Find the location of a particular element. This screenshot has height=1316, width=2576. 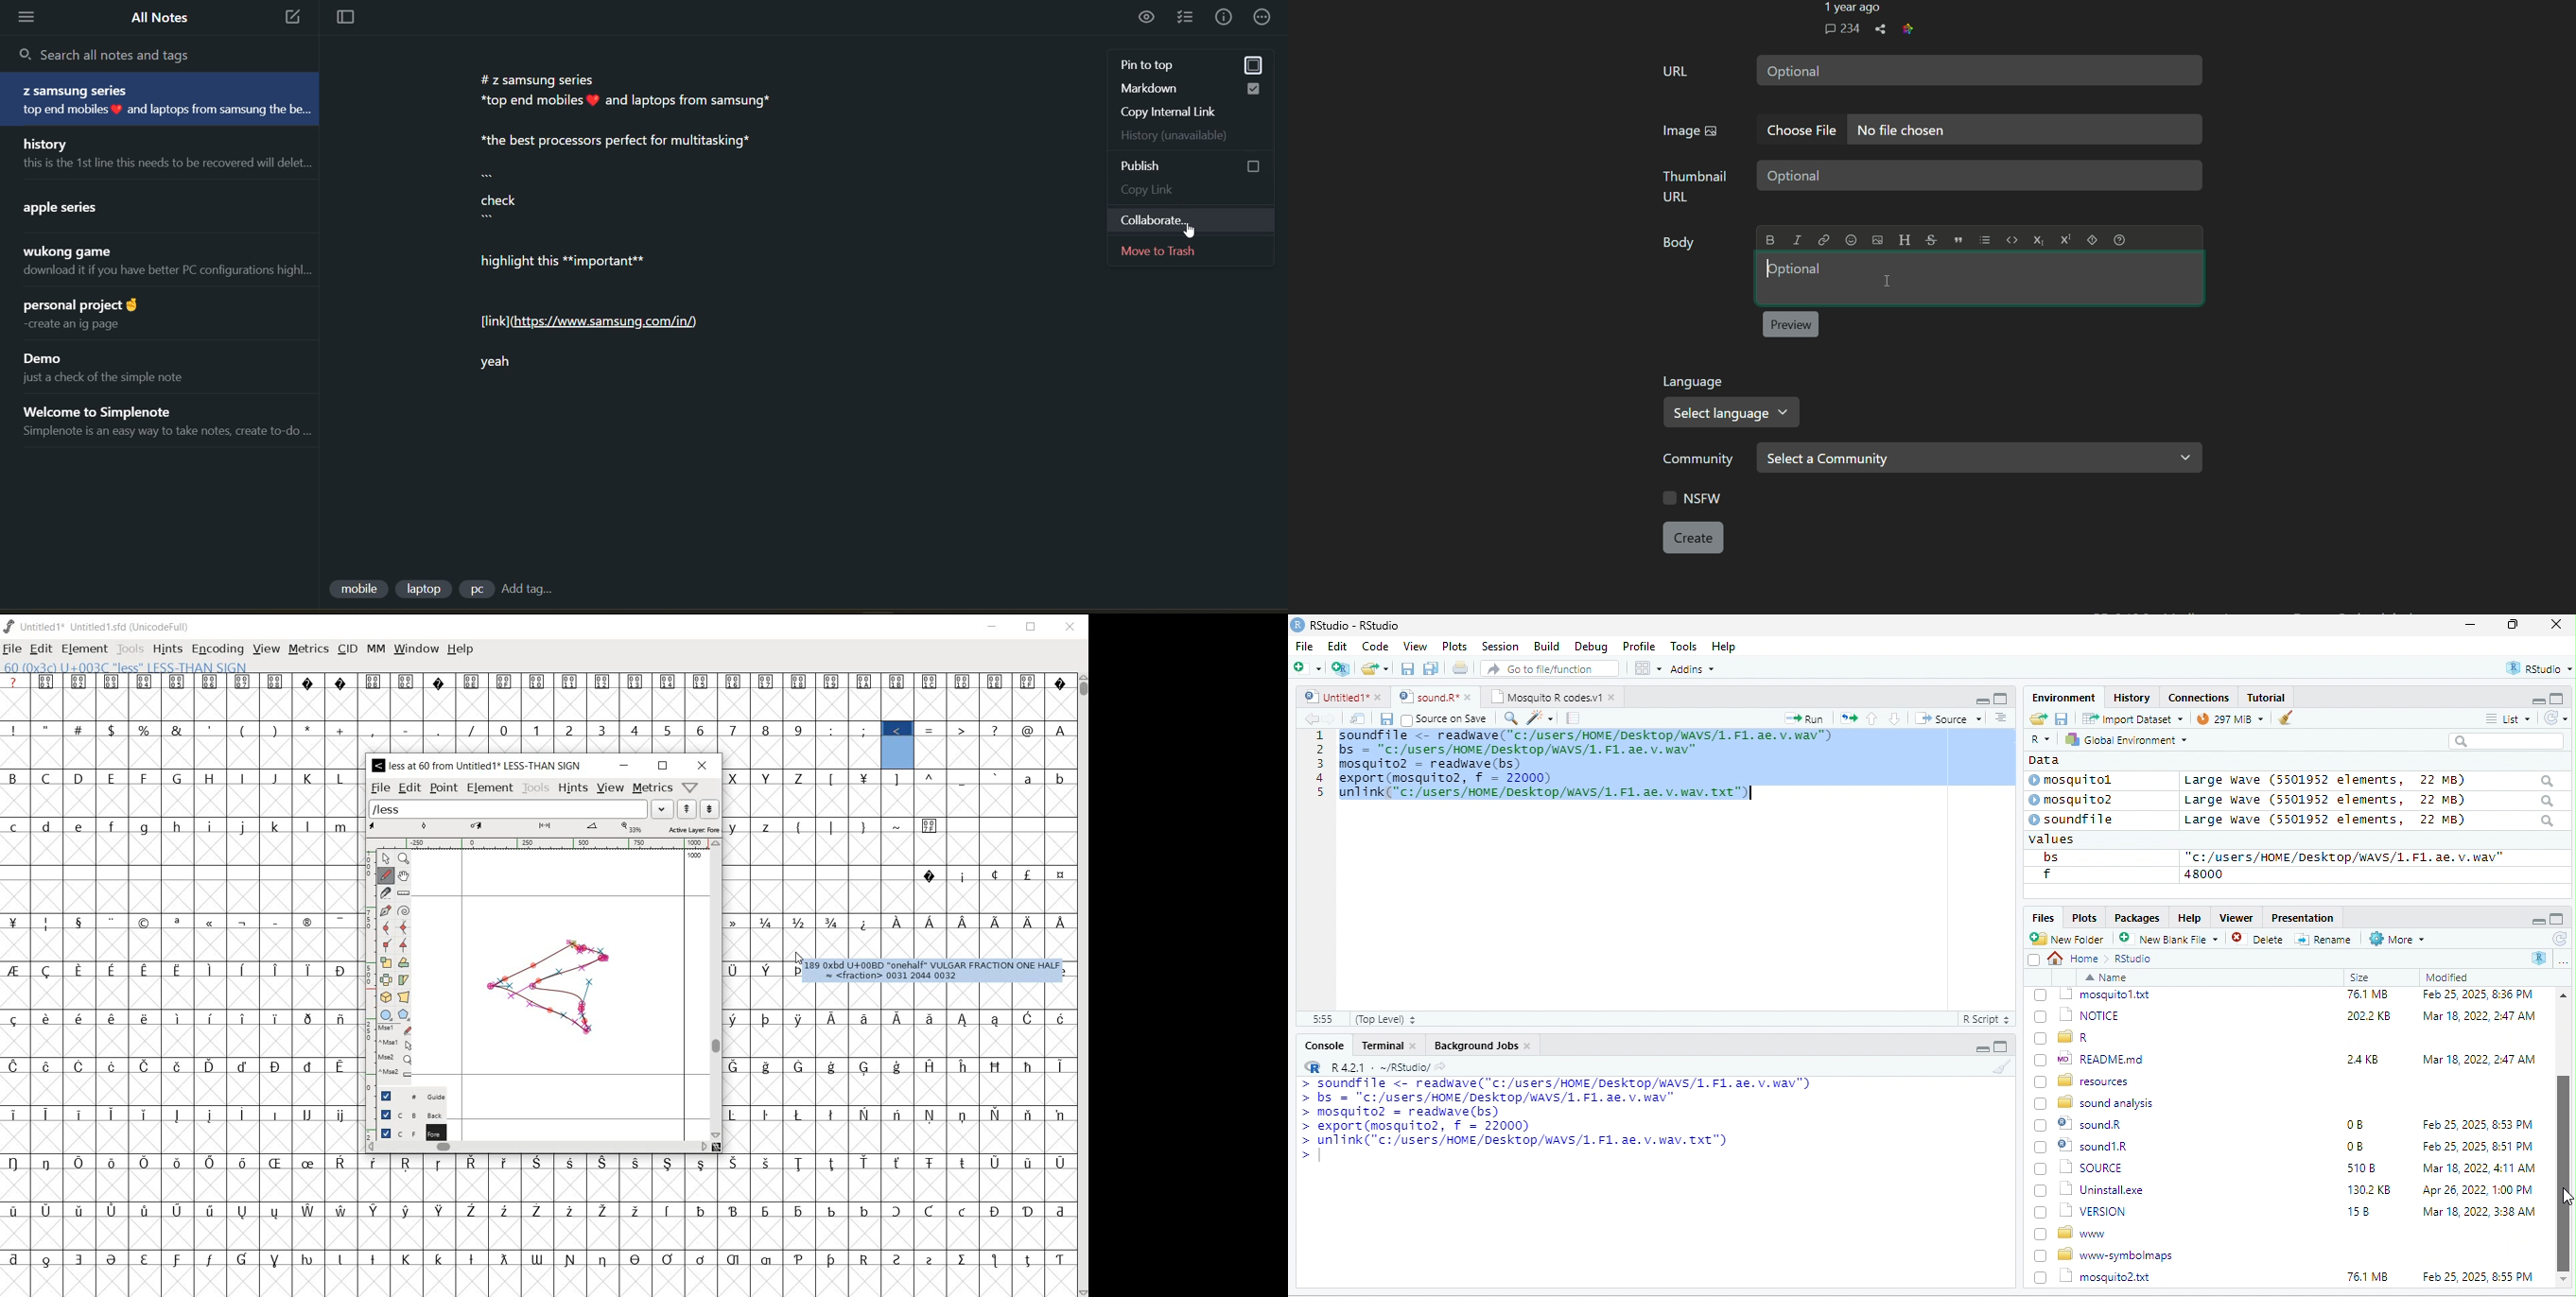

glyph slot is located at coordinates (898, 747).